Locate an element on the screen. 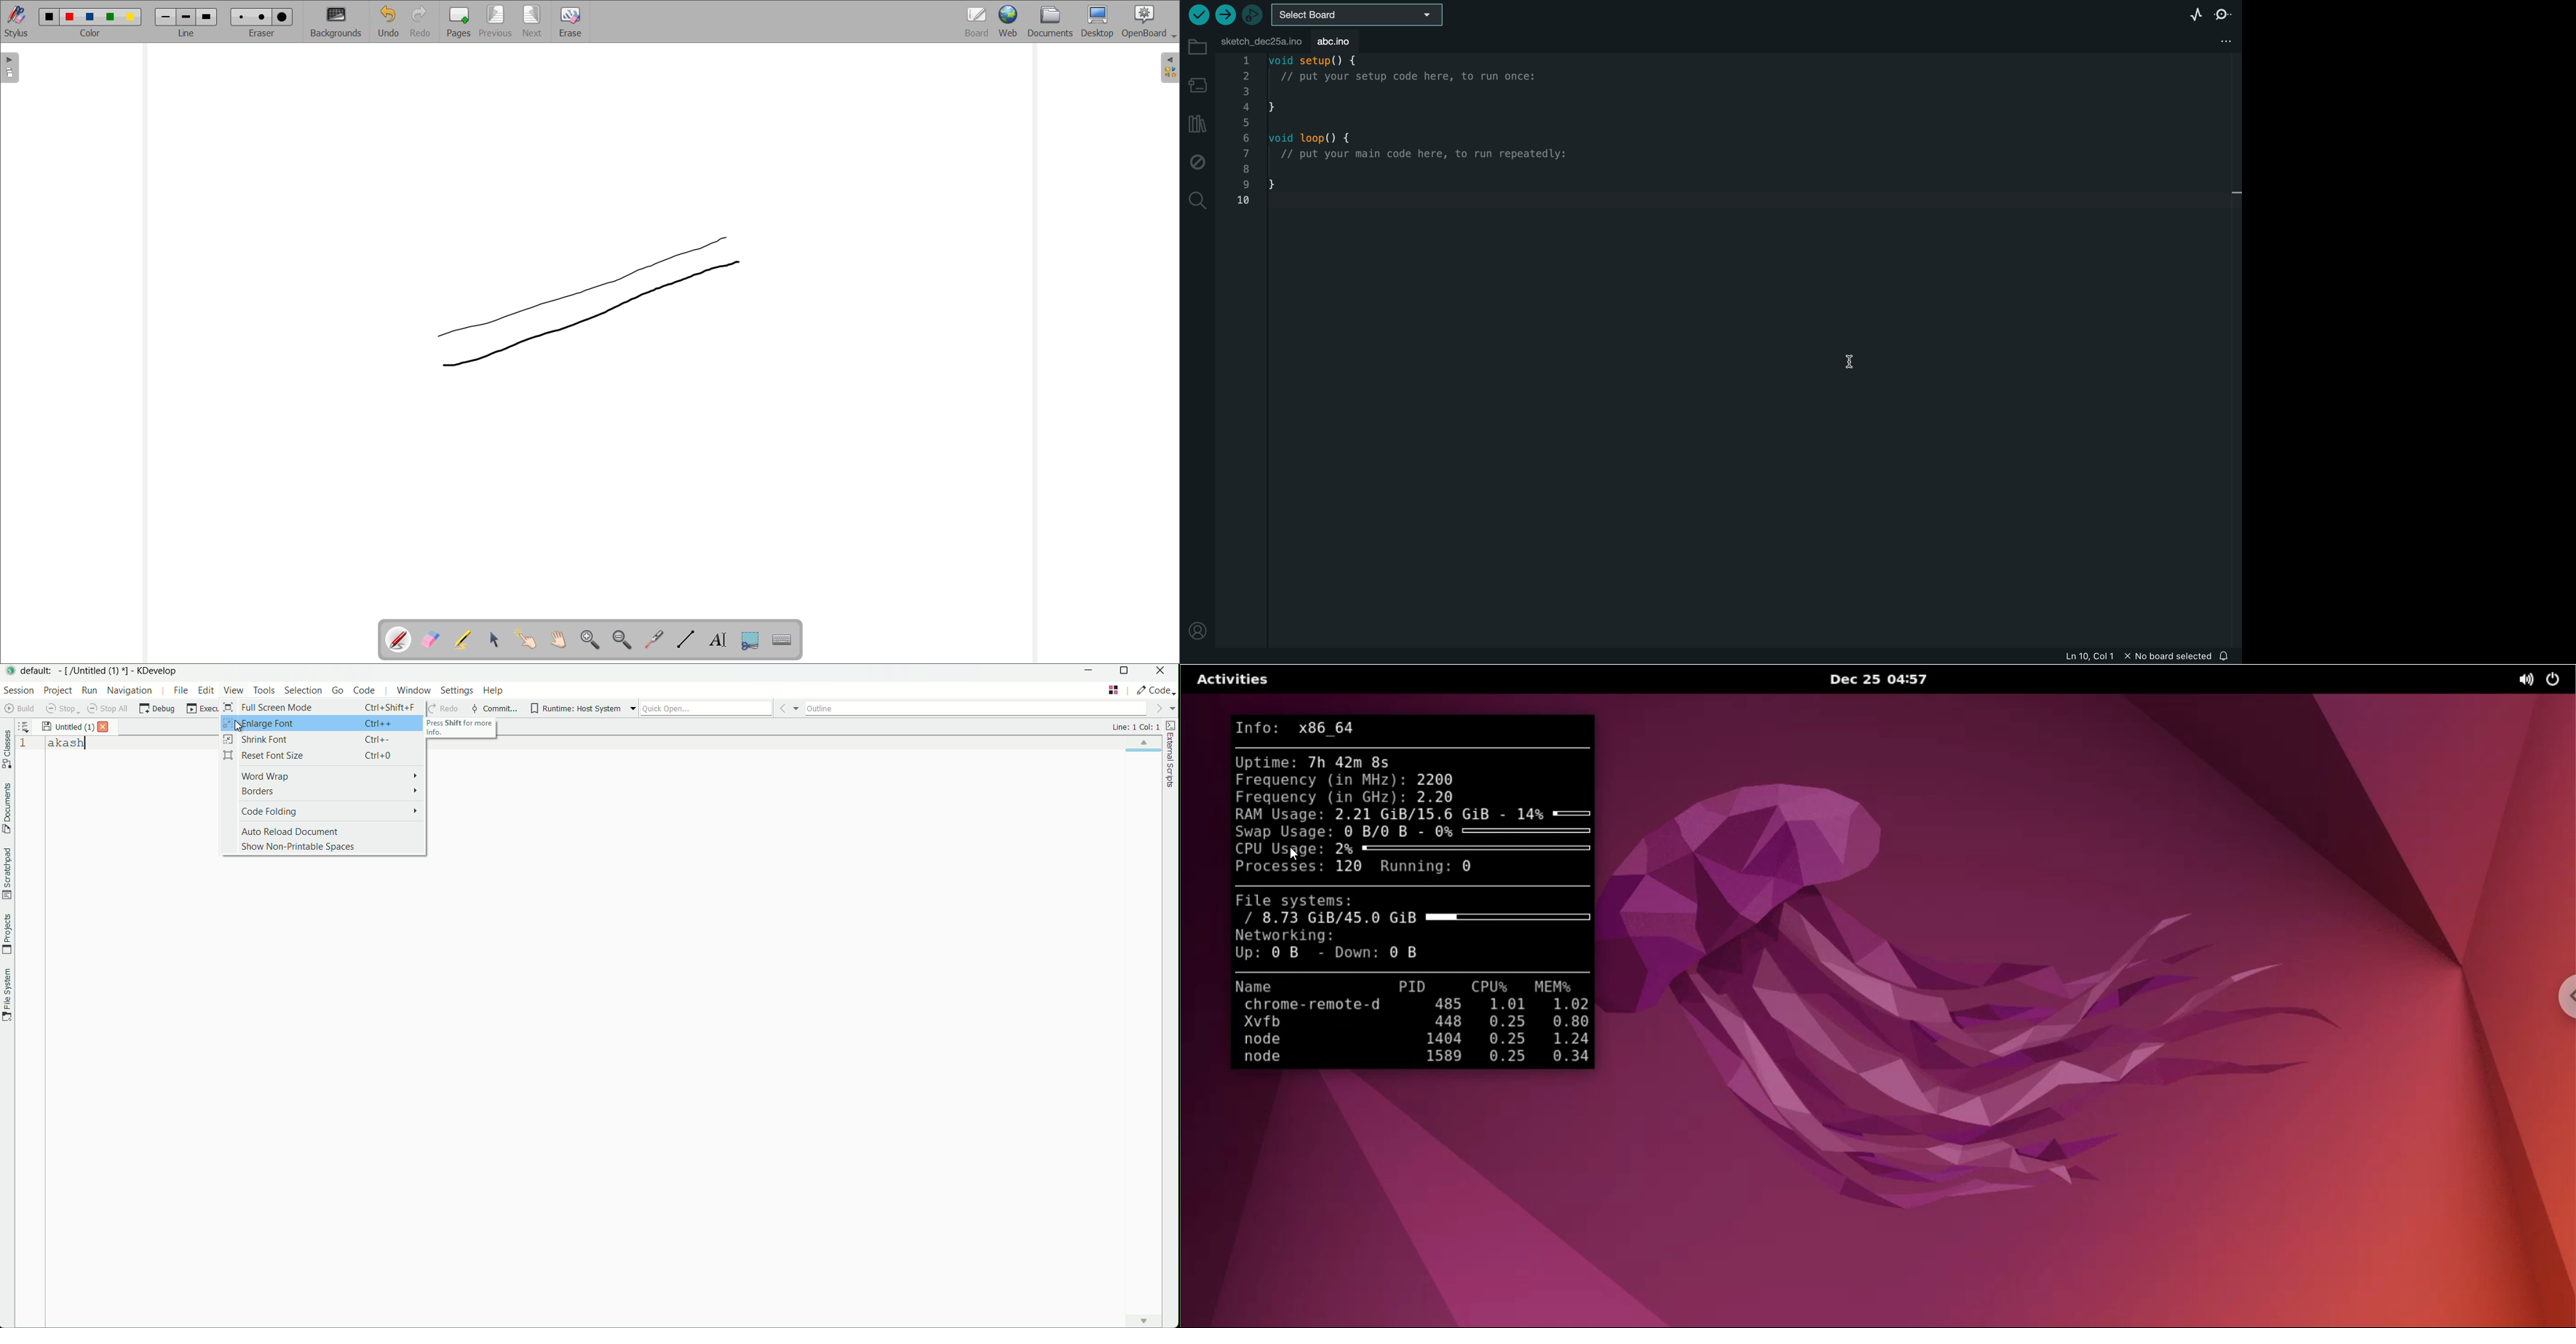 The height and width of the screenshot is (1344, 2576). serial monitor is located at coordinates (2222, 15).